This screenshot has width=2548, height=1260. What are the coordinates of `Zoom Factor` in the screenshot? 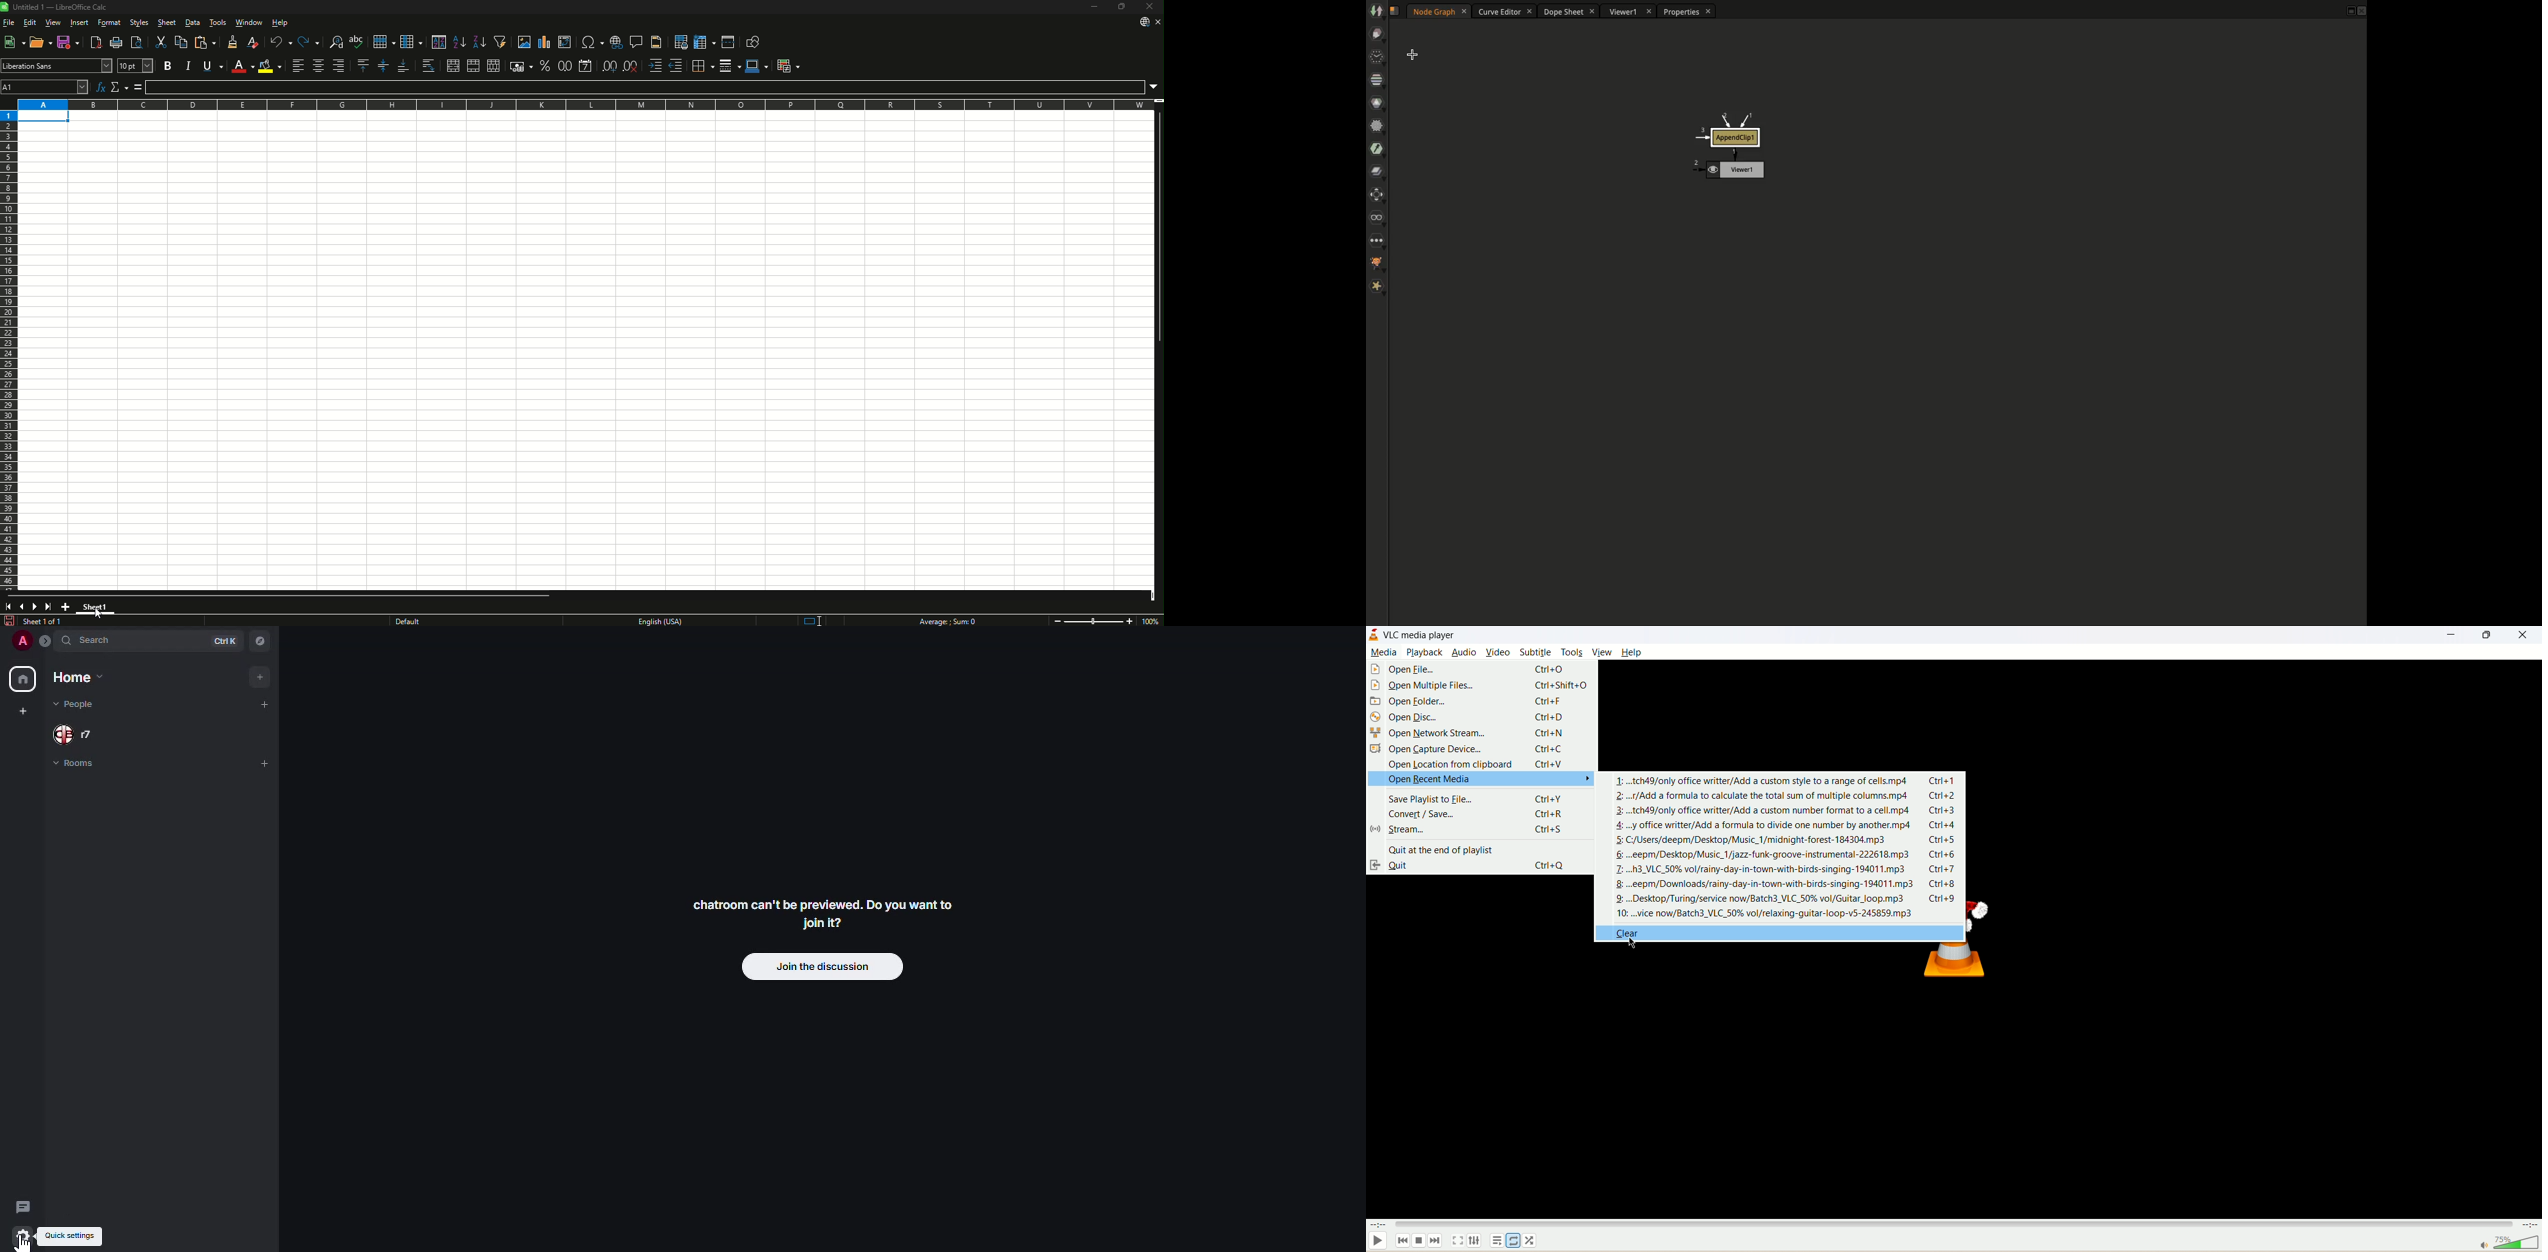 It's located at (1151, 621).